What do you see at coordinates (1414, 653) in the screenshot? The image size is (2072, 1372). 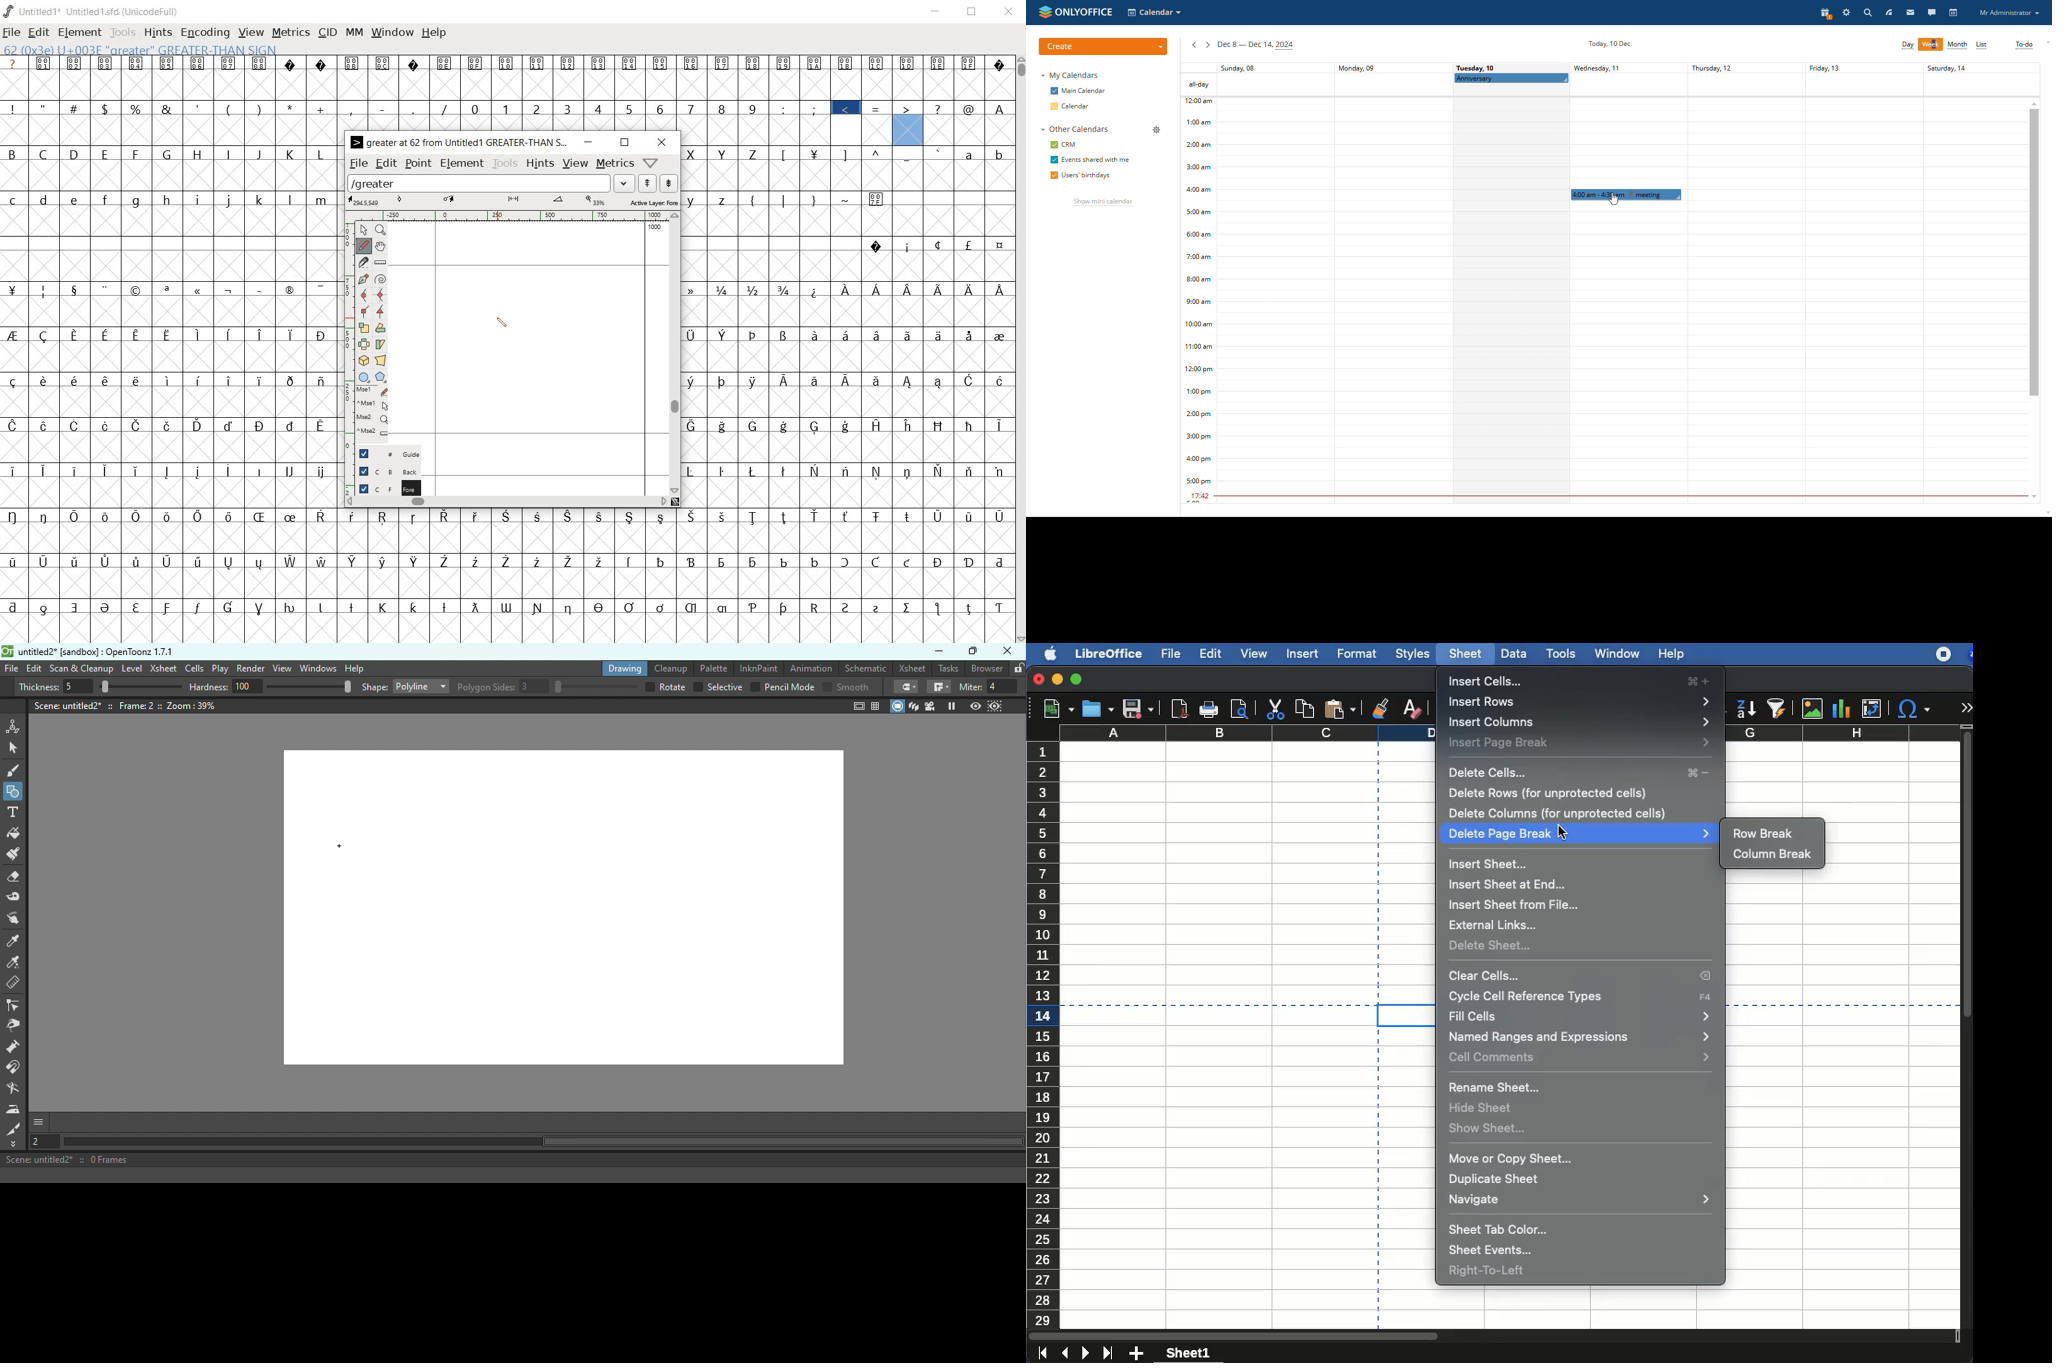 I see `styles` at bounding box center [1414, 653].